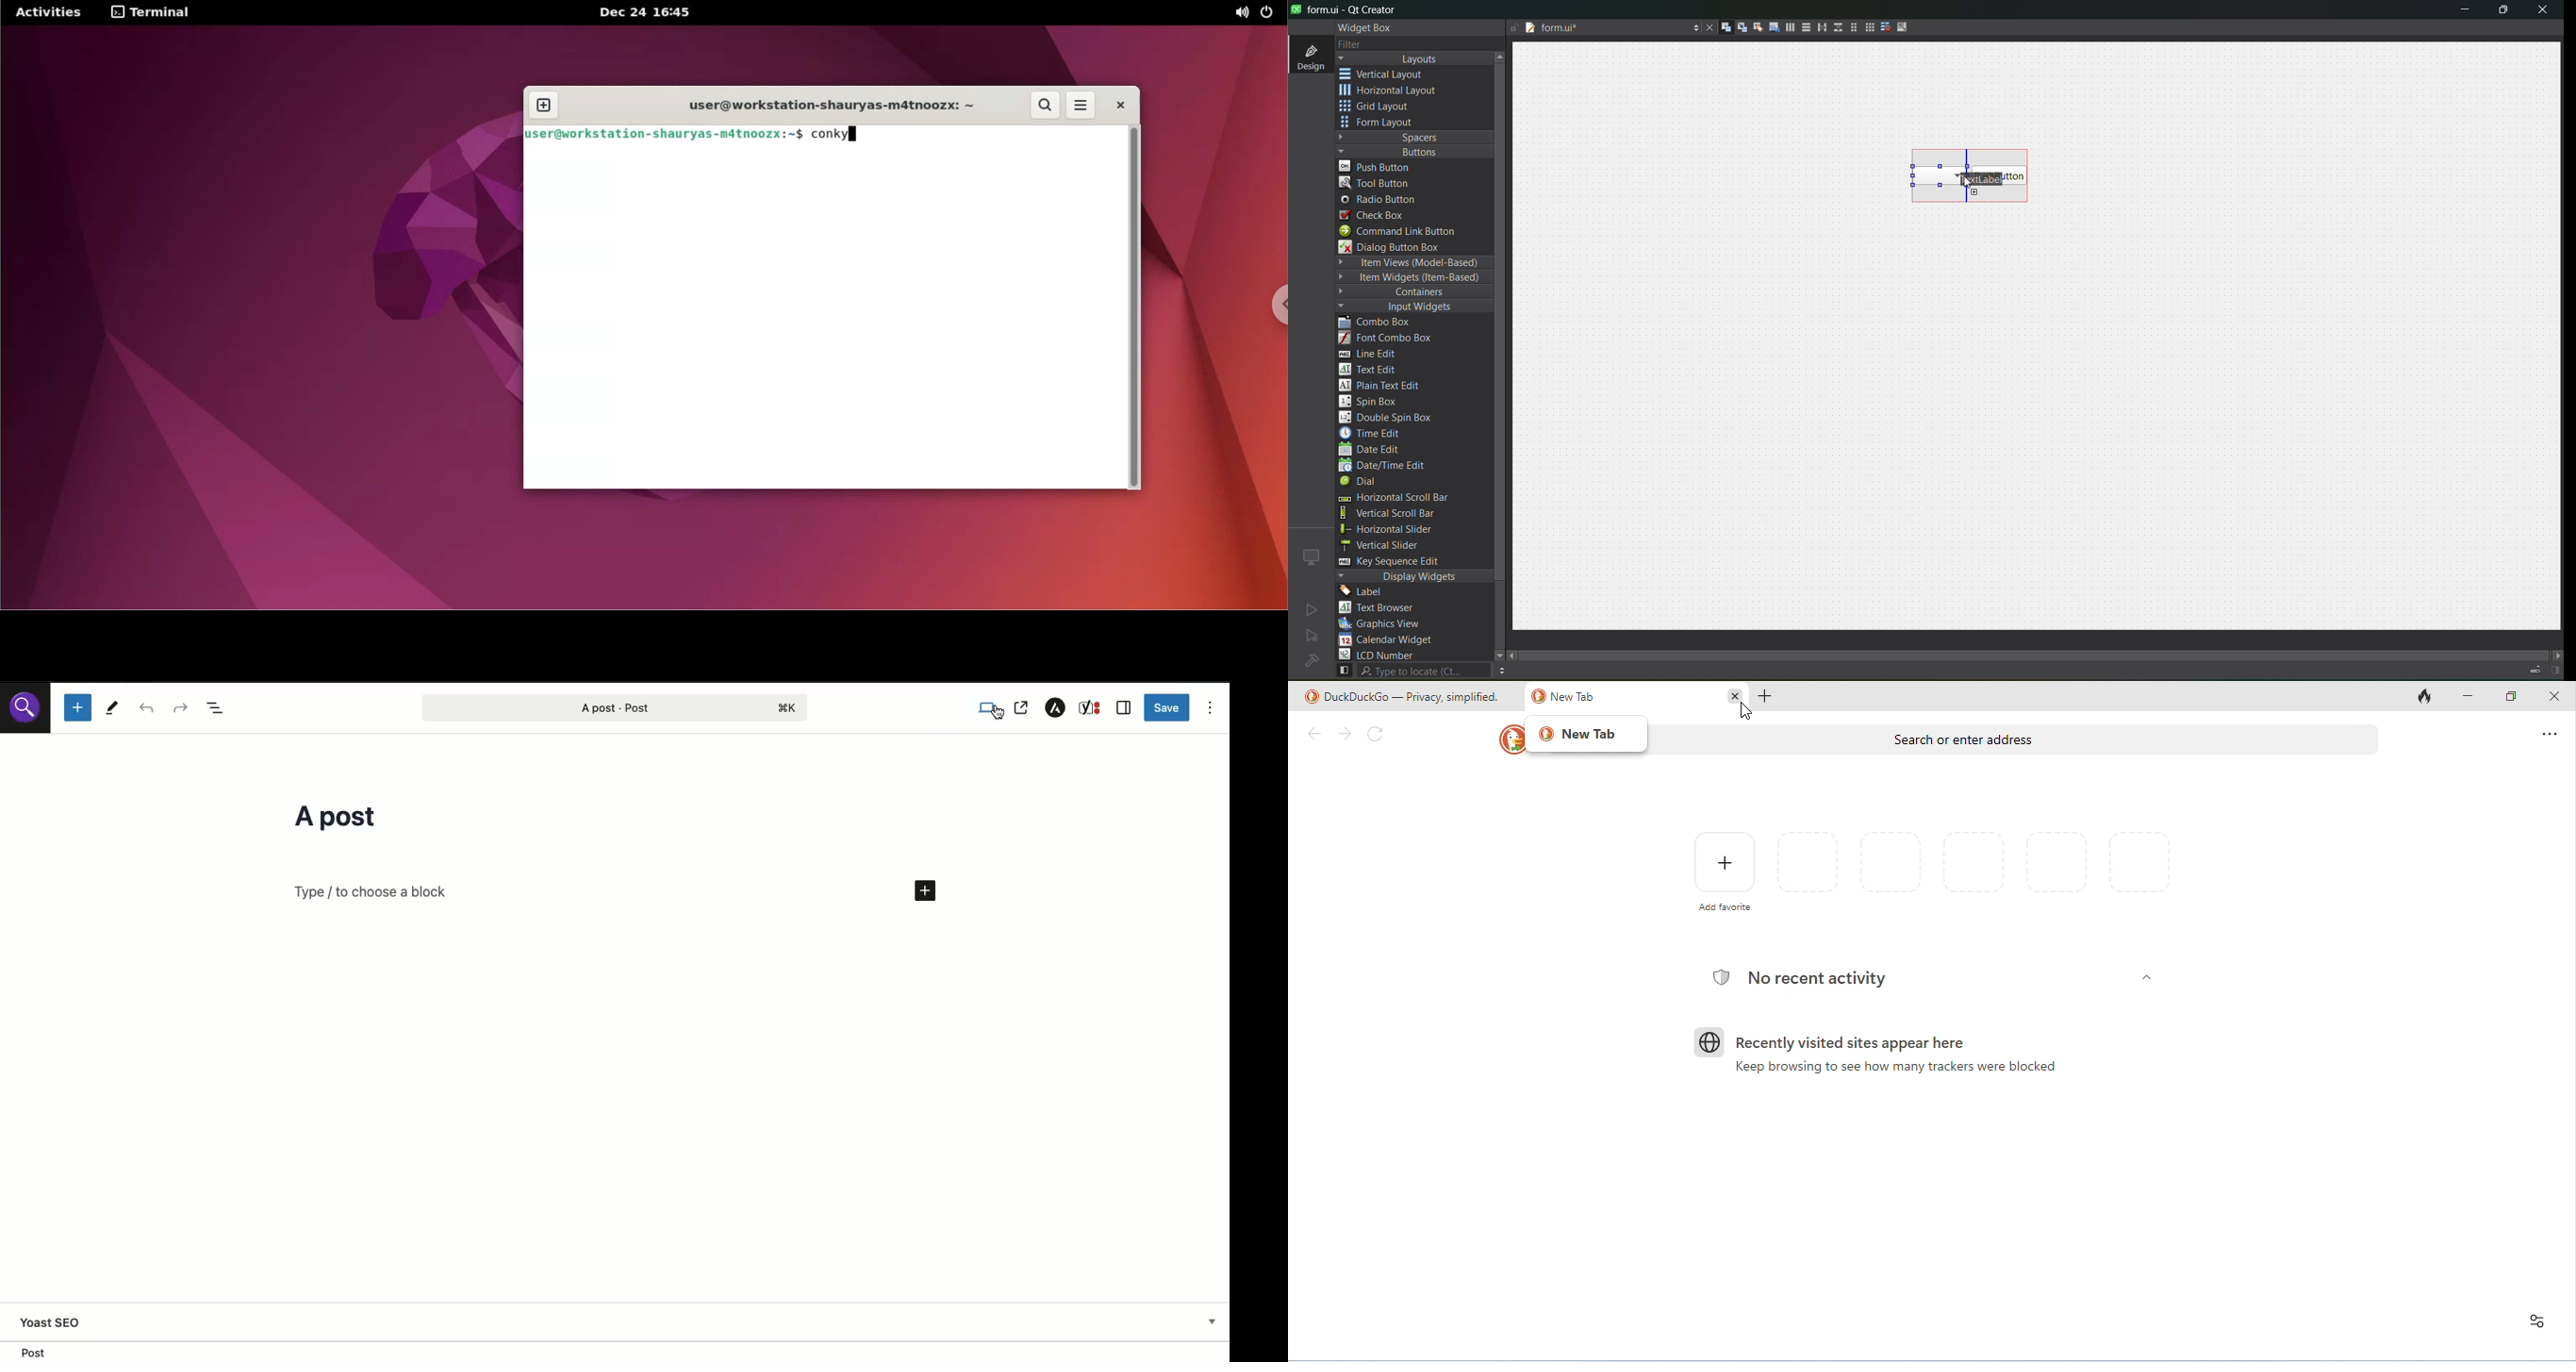 Image resolution: width=2576 pixels, height=1372 pixels. Describe the element at coordinates (1977, 178) in the screenshot. I see `text label` at that location.